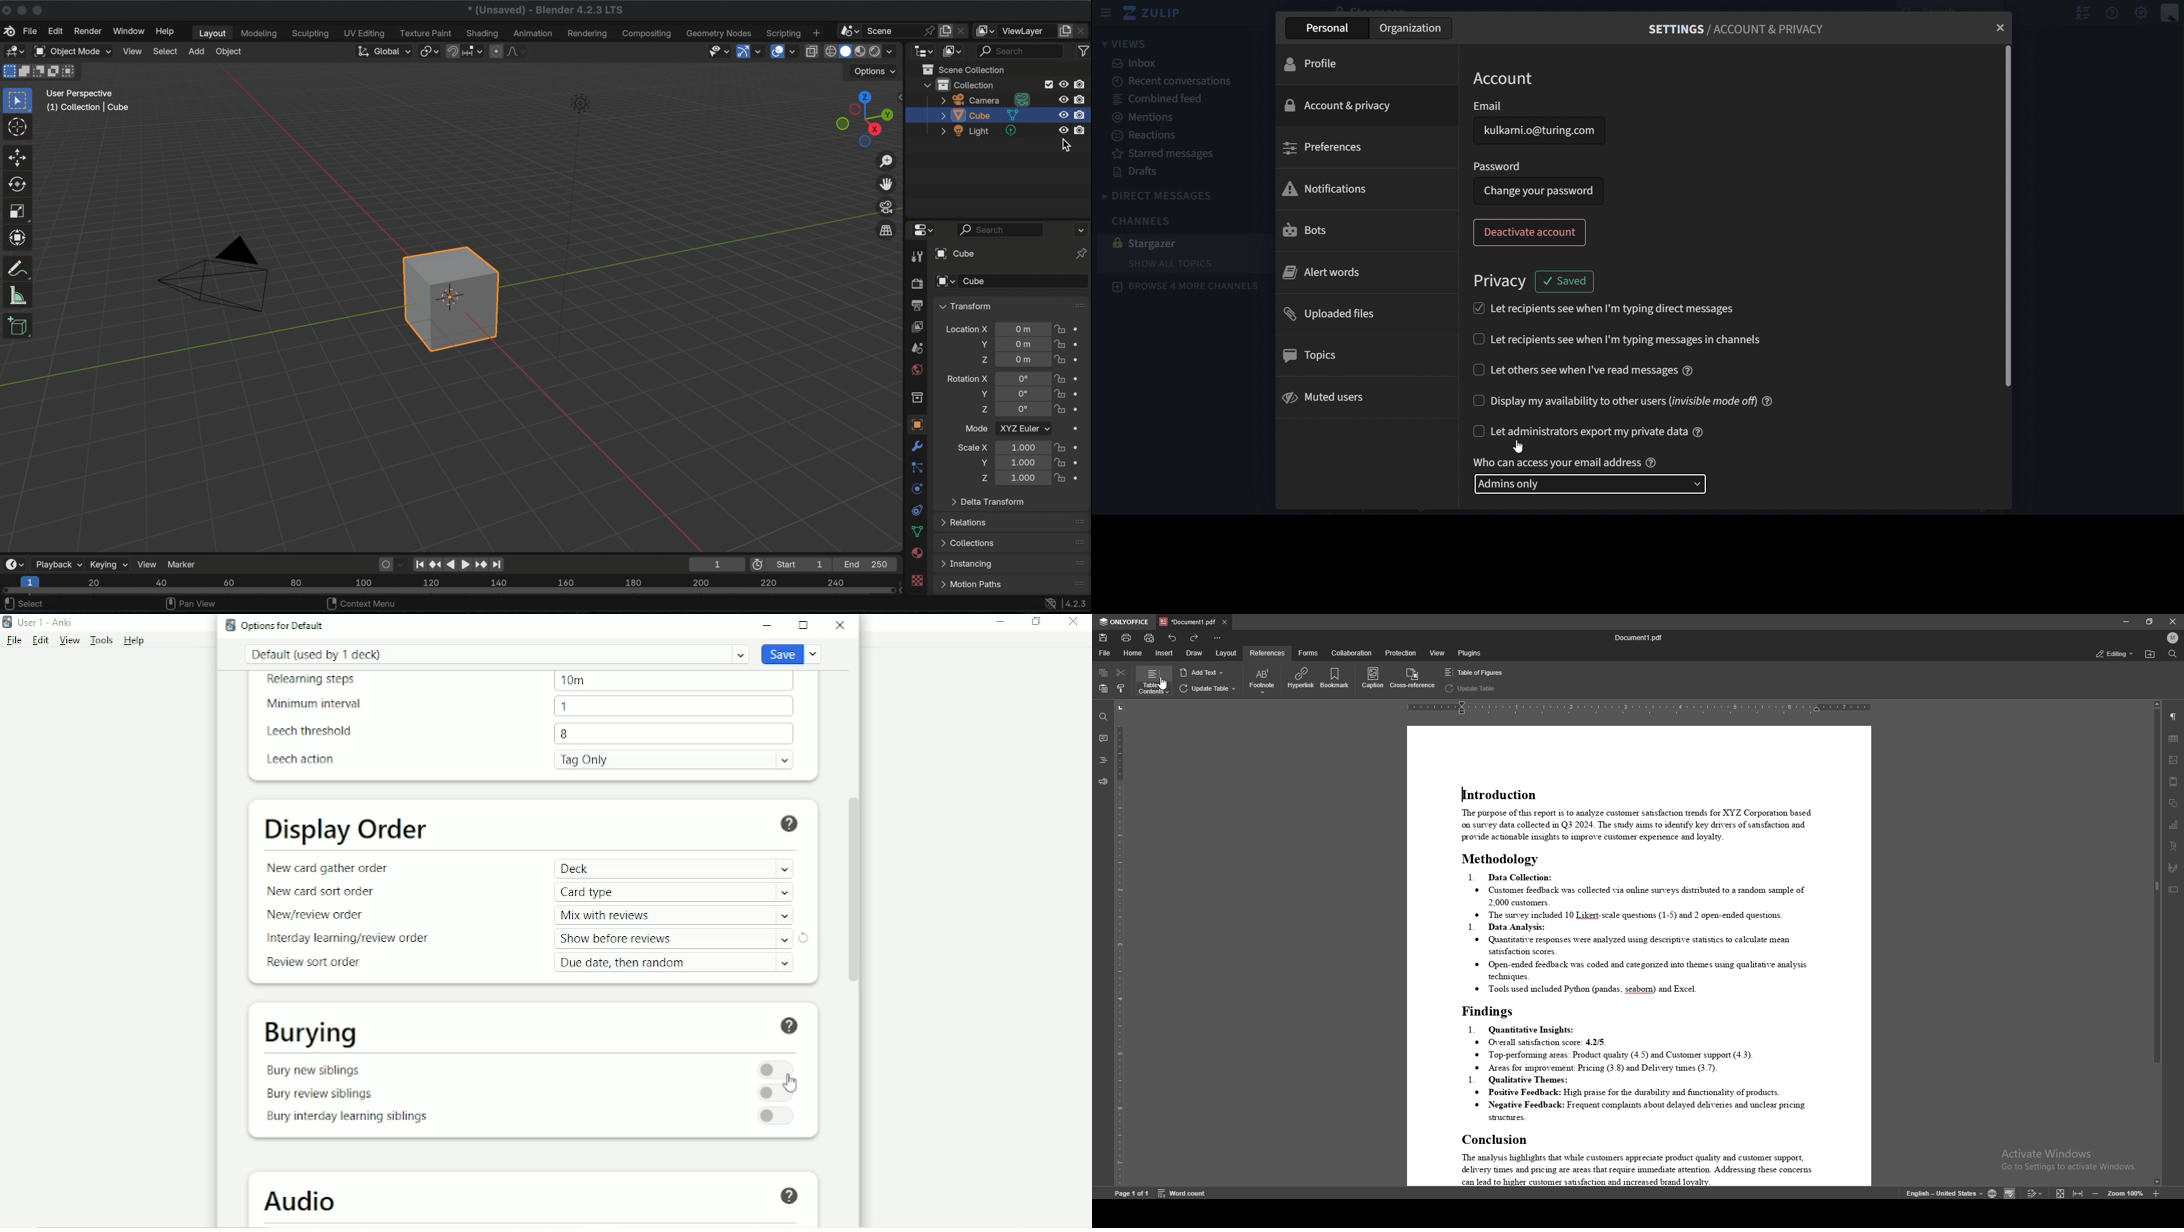 The width and height of the screenshot is (2184, 1232). I want to click on 8, so click(567, 735).